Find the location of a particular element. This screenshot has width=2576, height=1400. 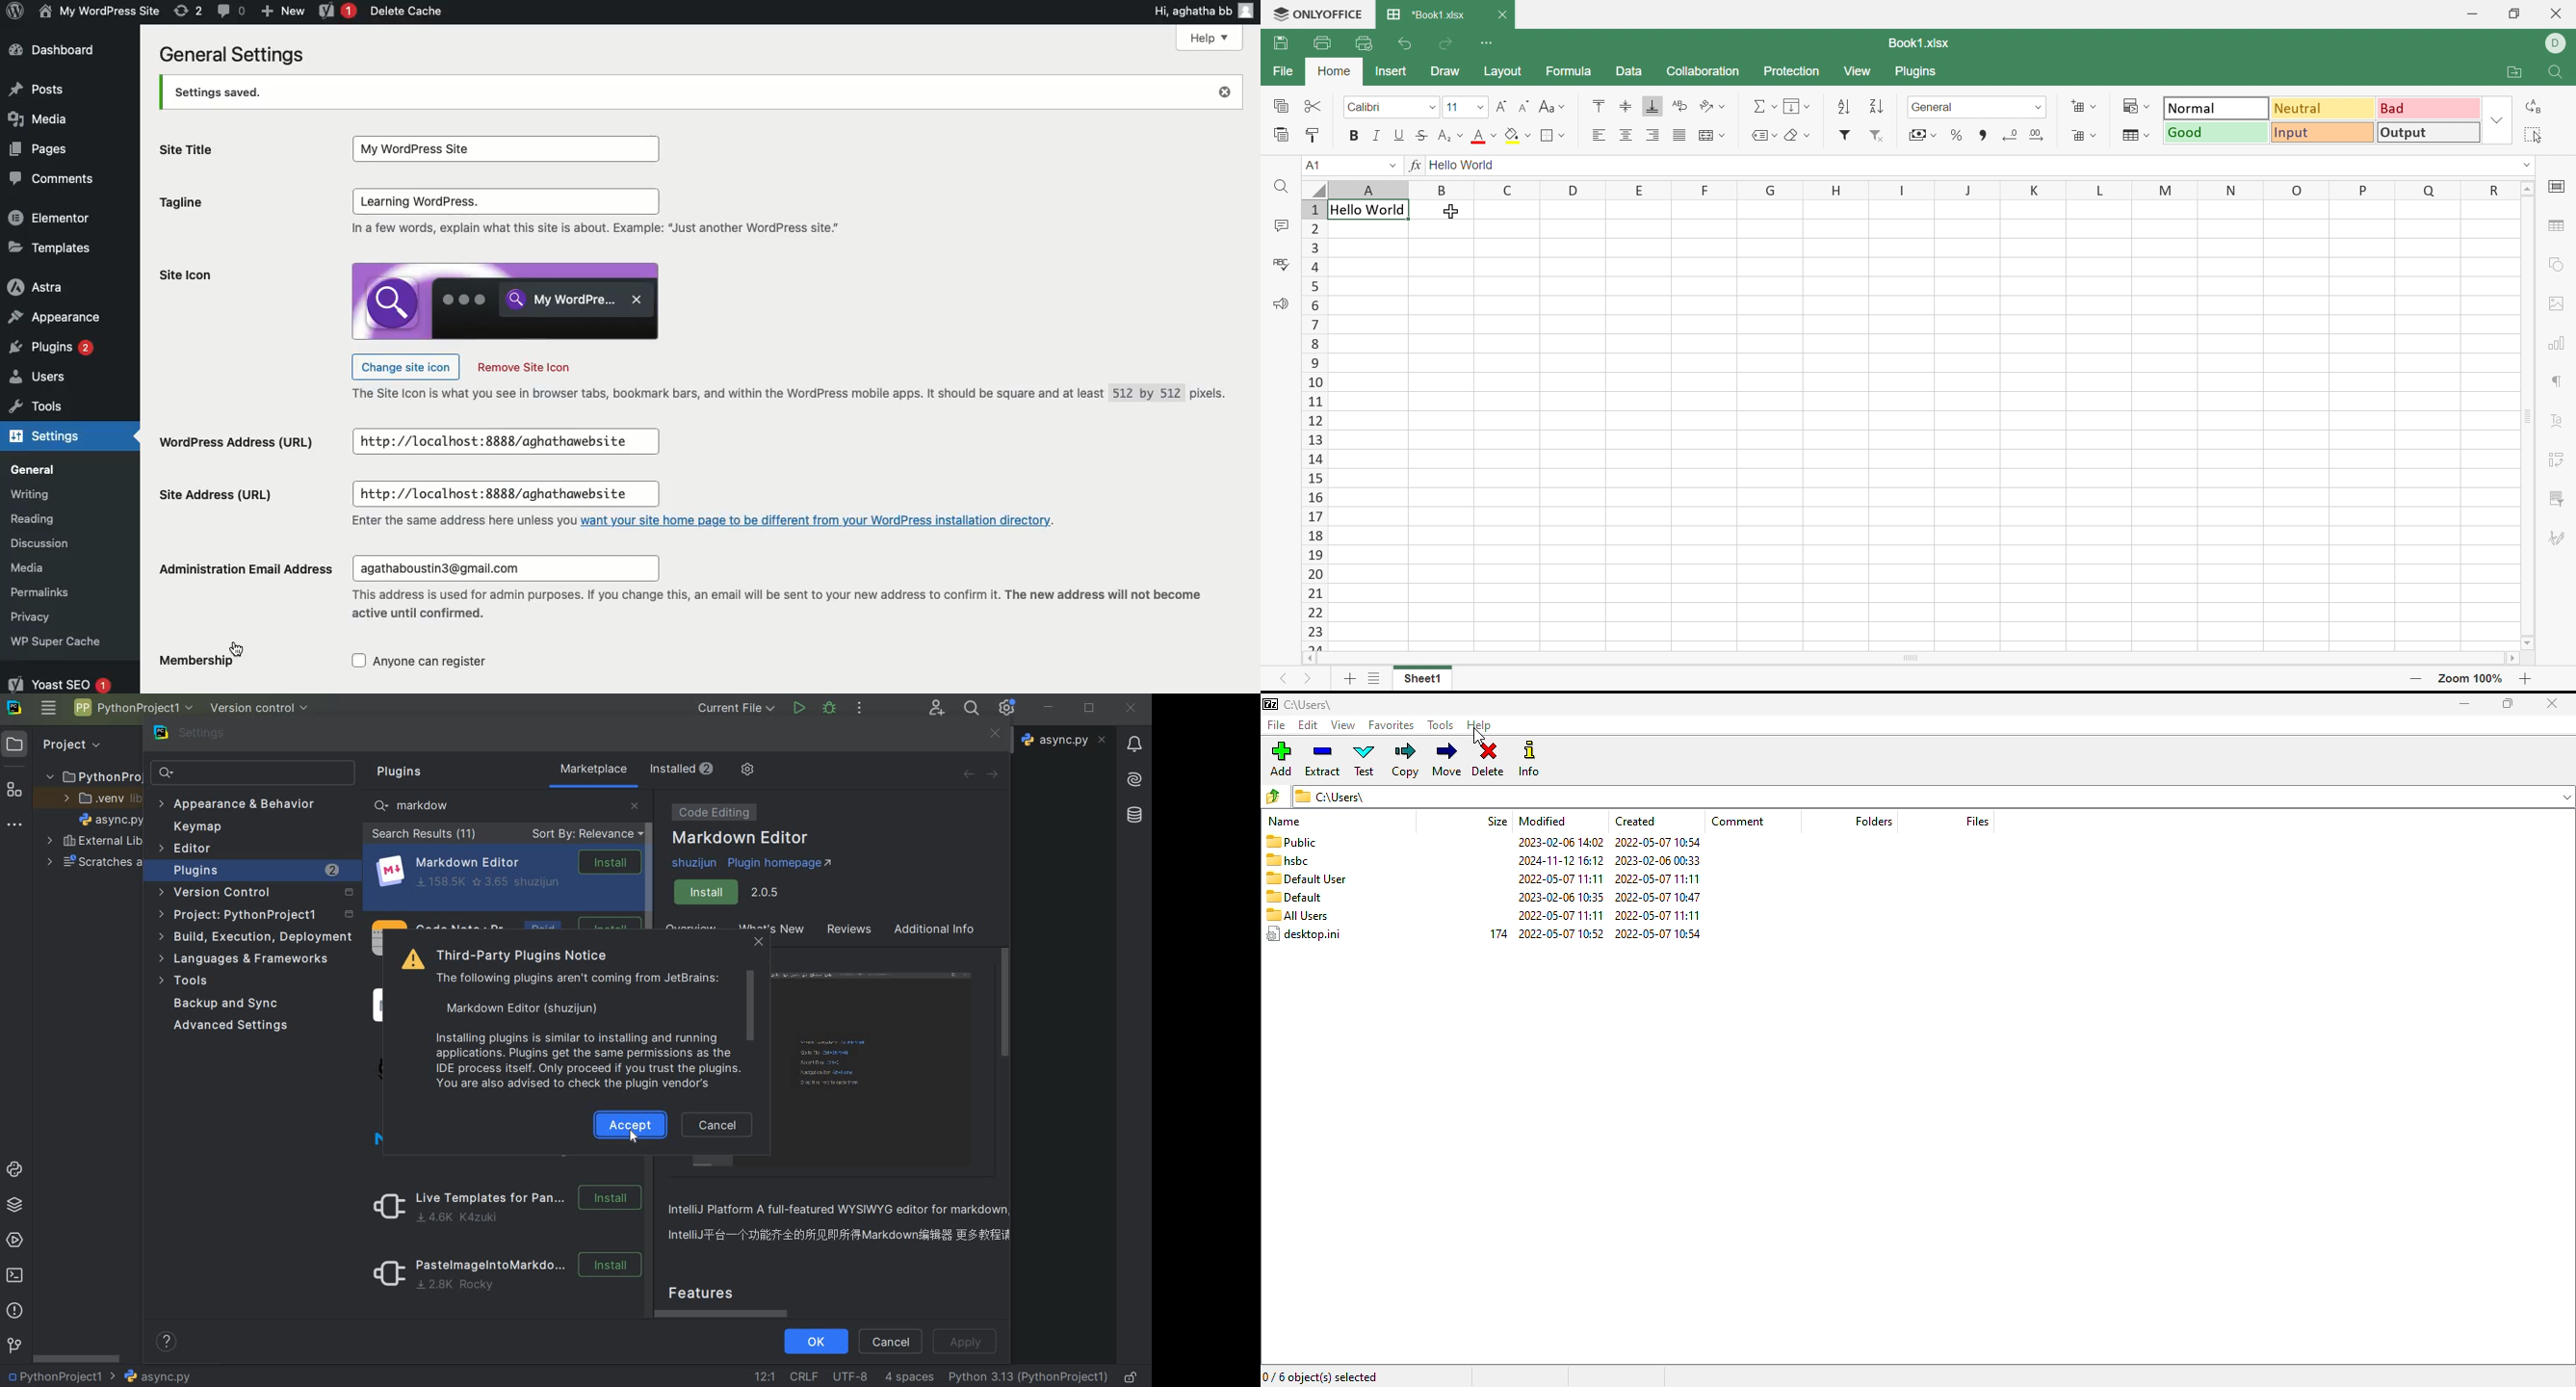

Scroll right is located at coordinates (2511, 657).